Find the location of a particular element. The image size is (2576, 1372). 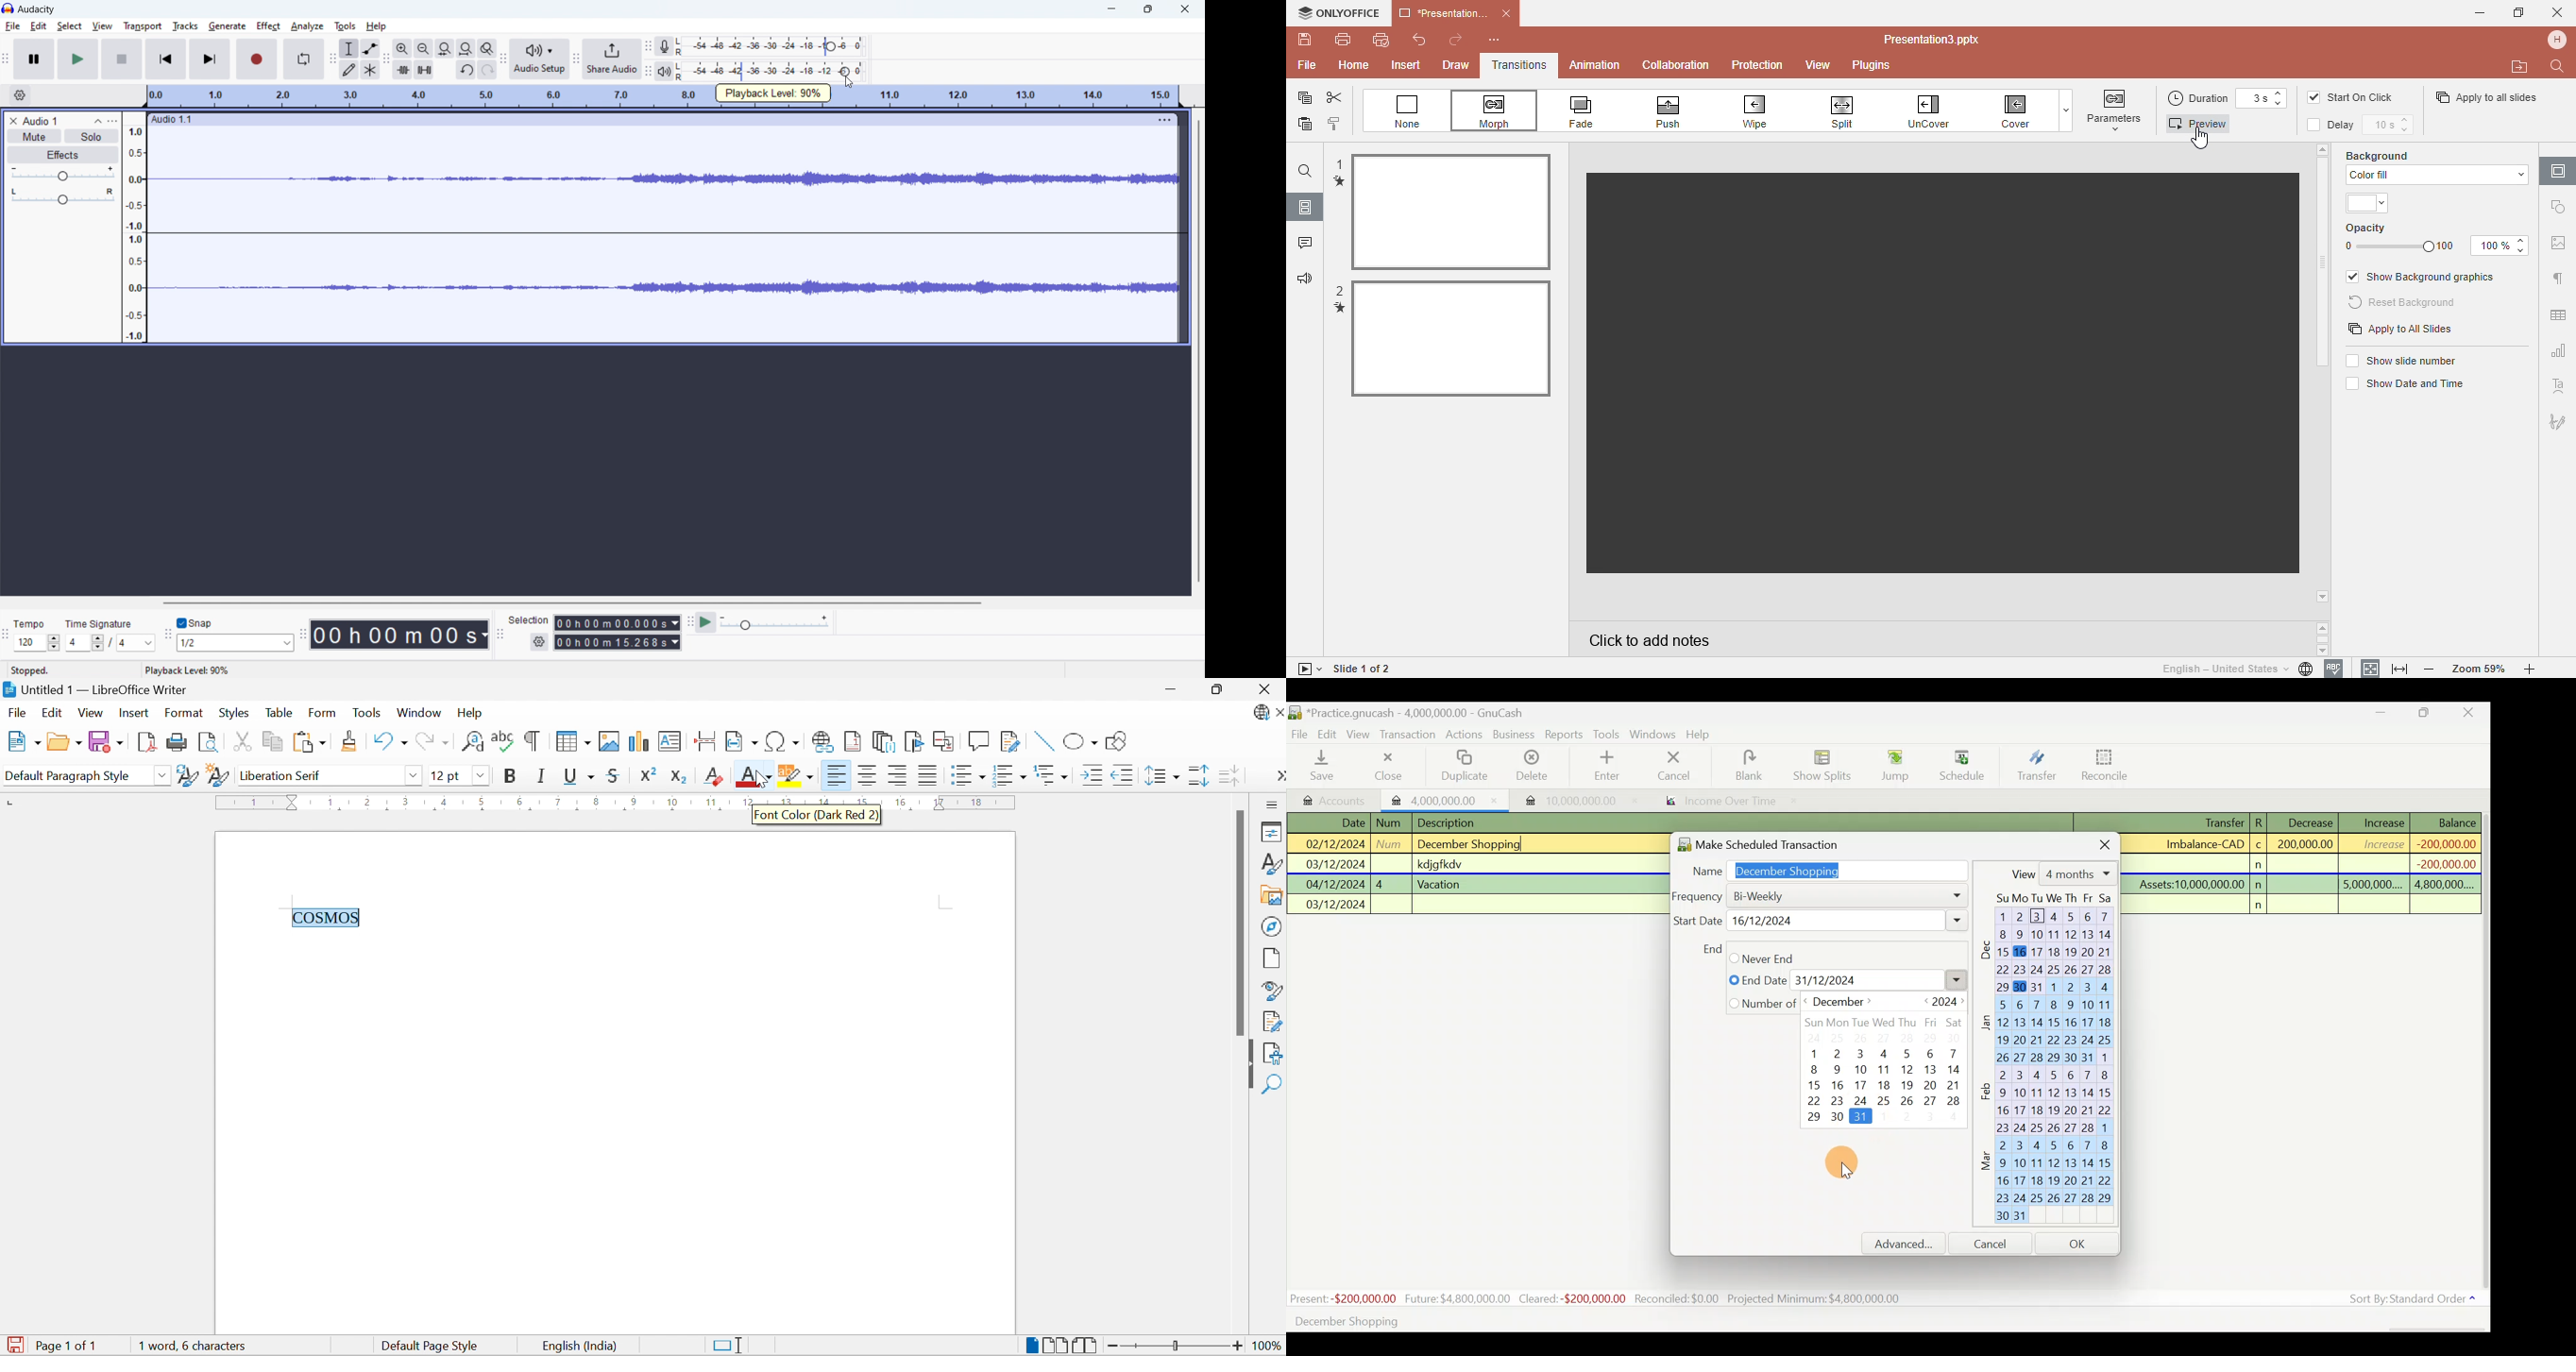

Create a scheduled transaction is located at coordinates (1668, 1320).